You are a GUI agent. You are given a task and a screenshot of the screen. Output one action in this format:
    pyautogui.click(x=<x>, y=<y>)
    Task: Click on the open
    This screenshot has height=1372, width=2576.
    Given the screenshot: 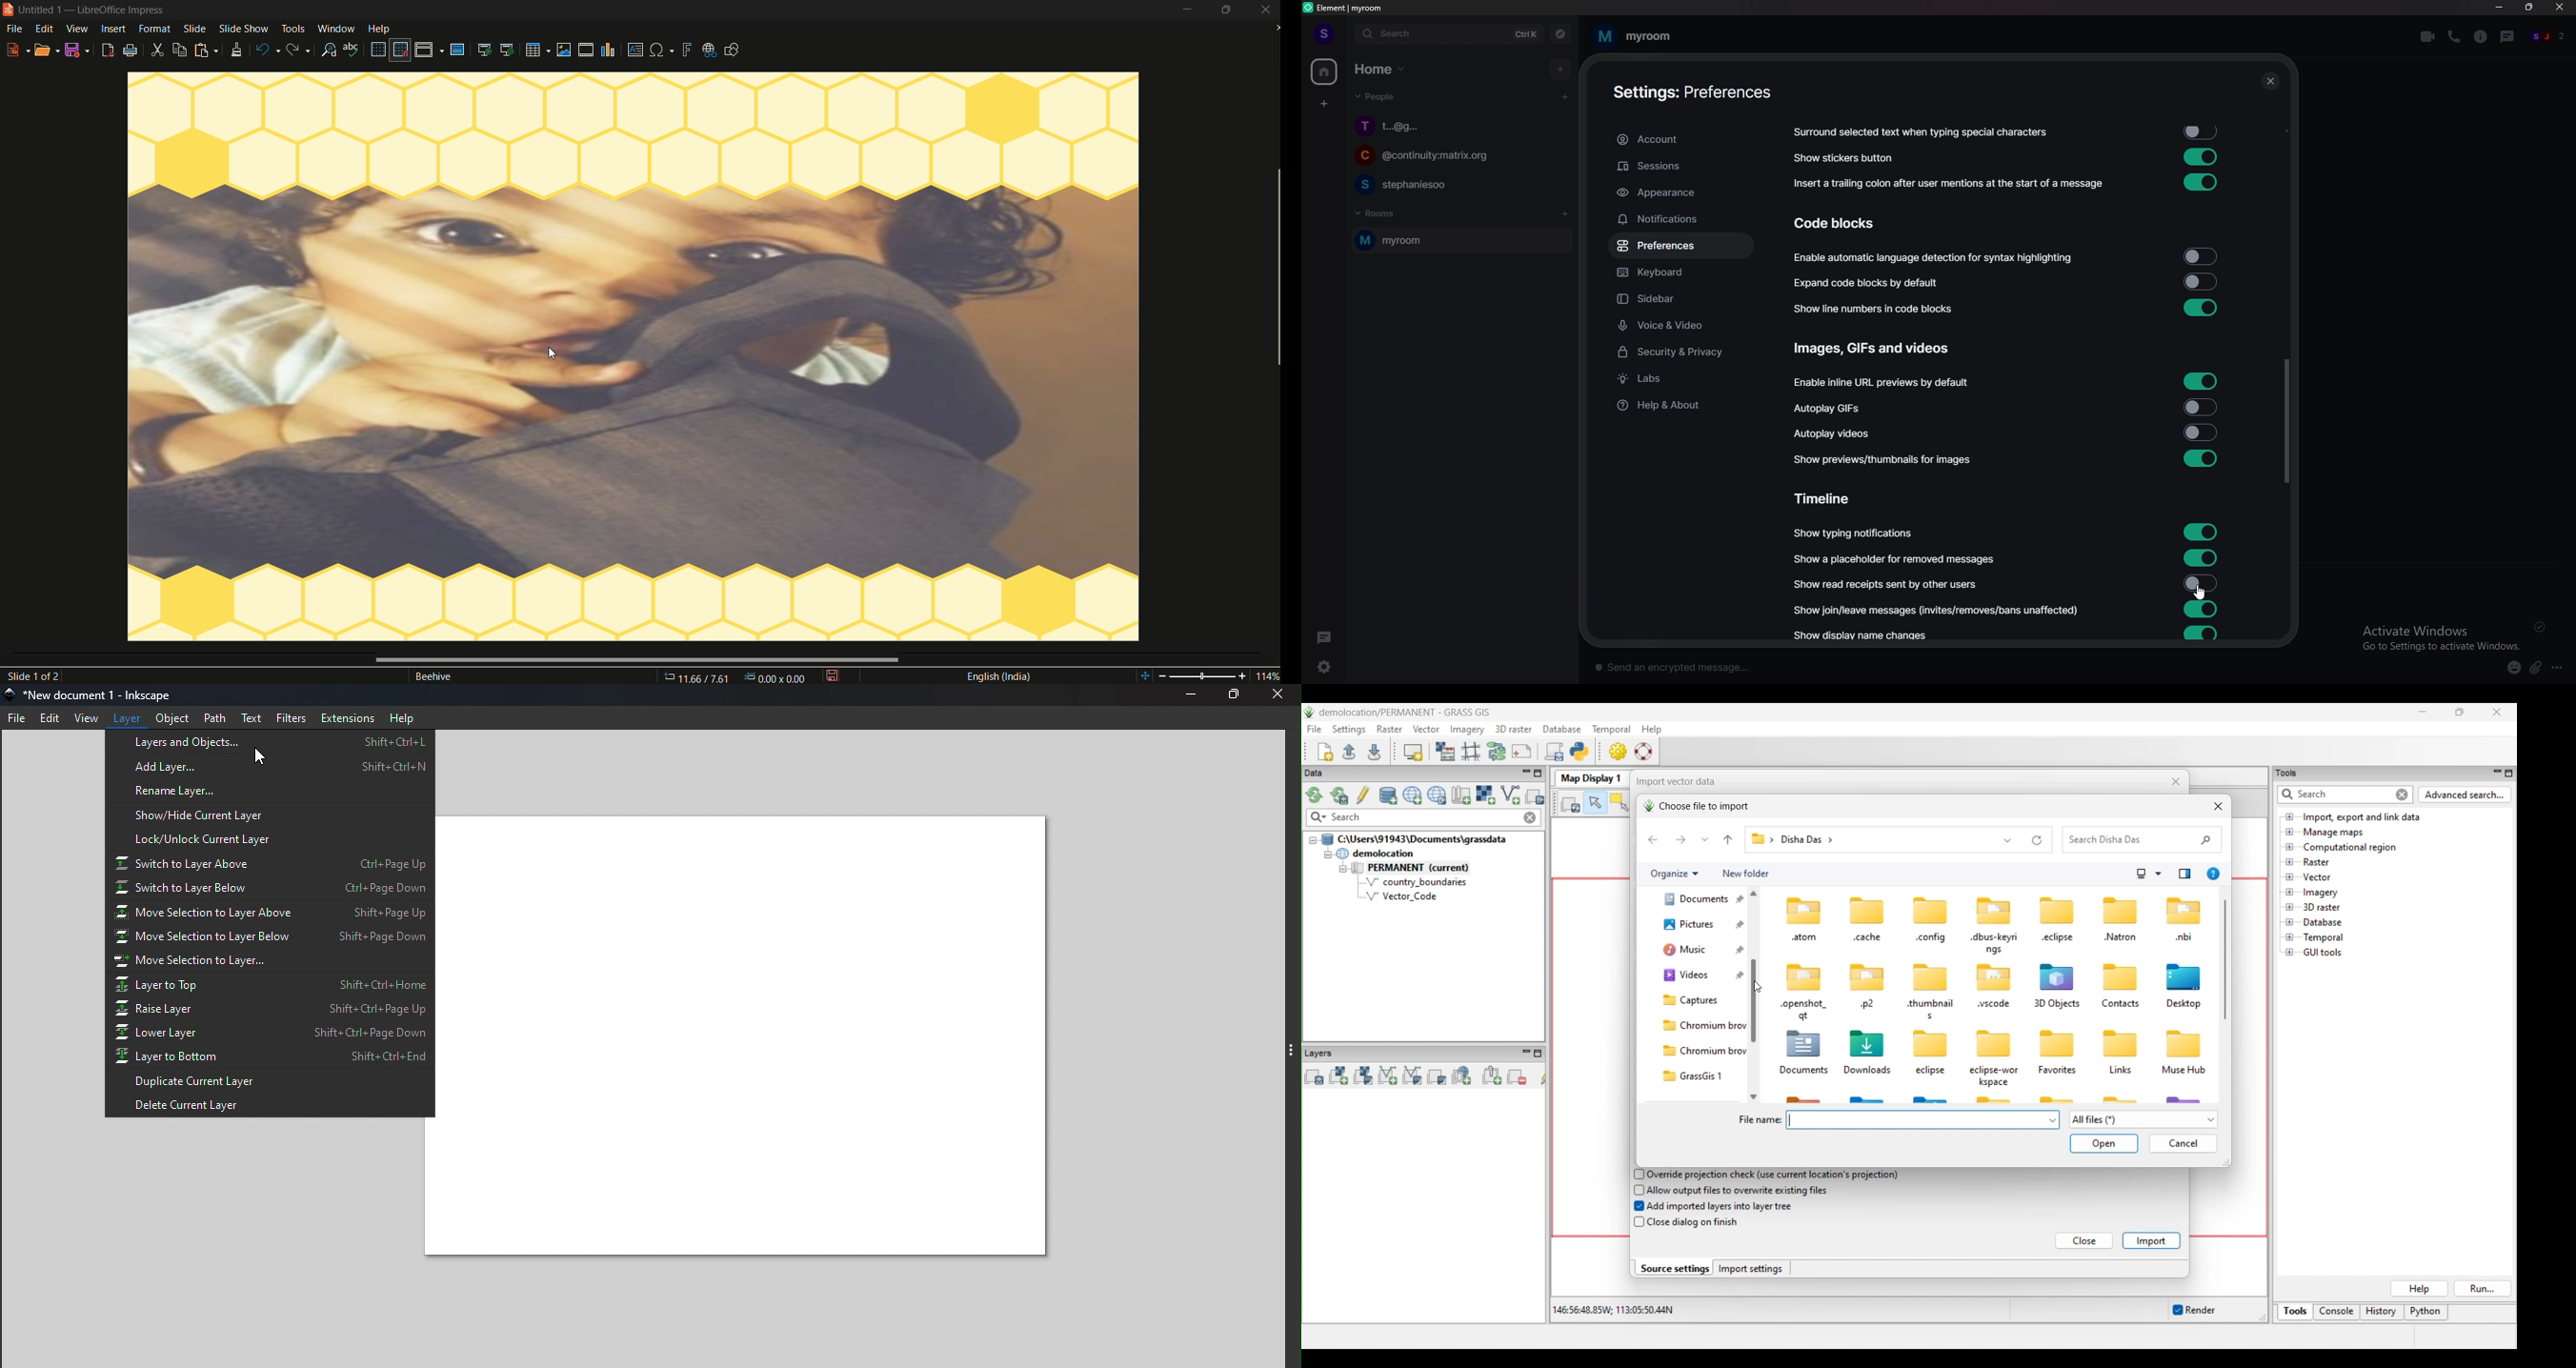 What is the action you would take?
    pyautogui.click(x=48, y=50)
    